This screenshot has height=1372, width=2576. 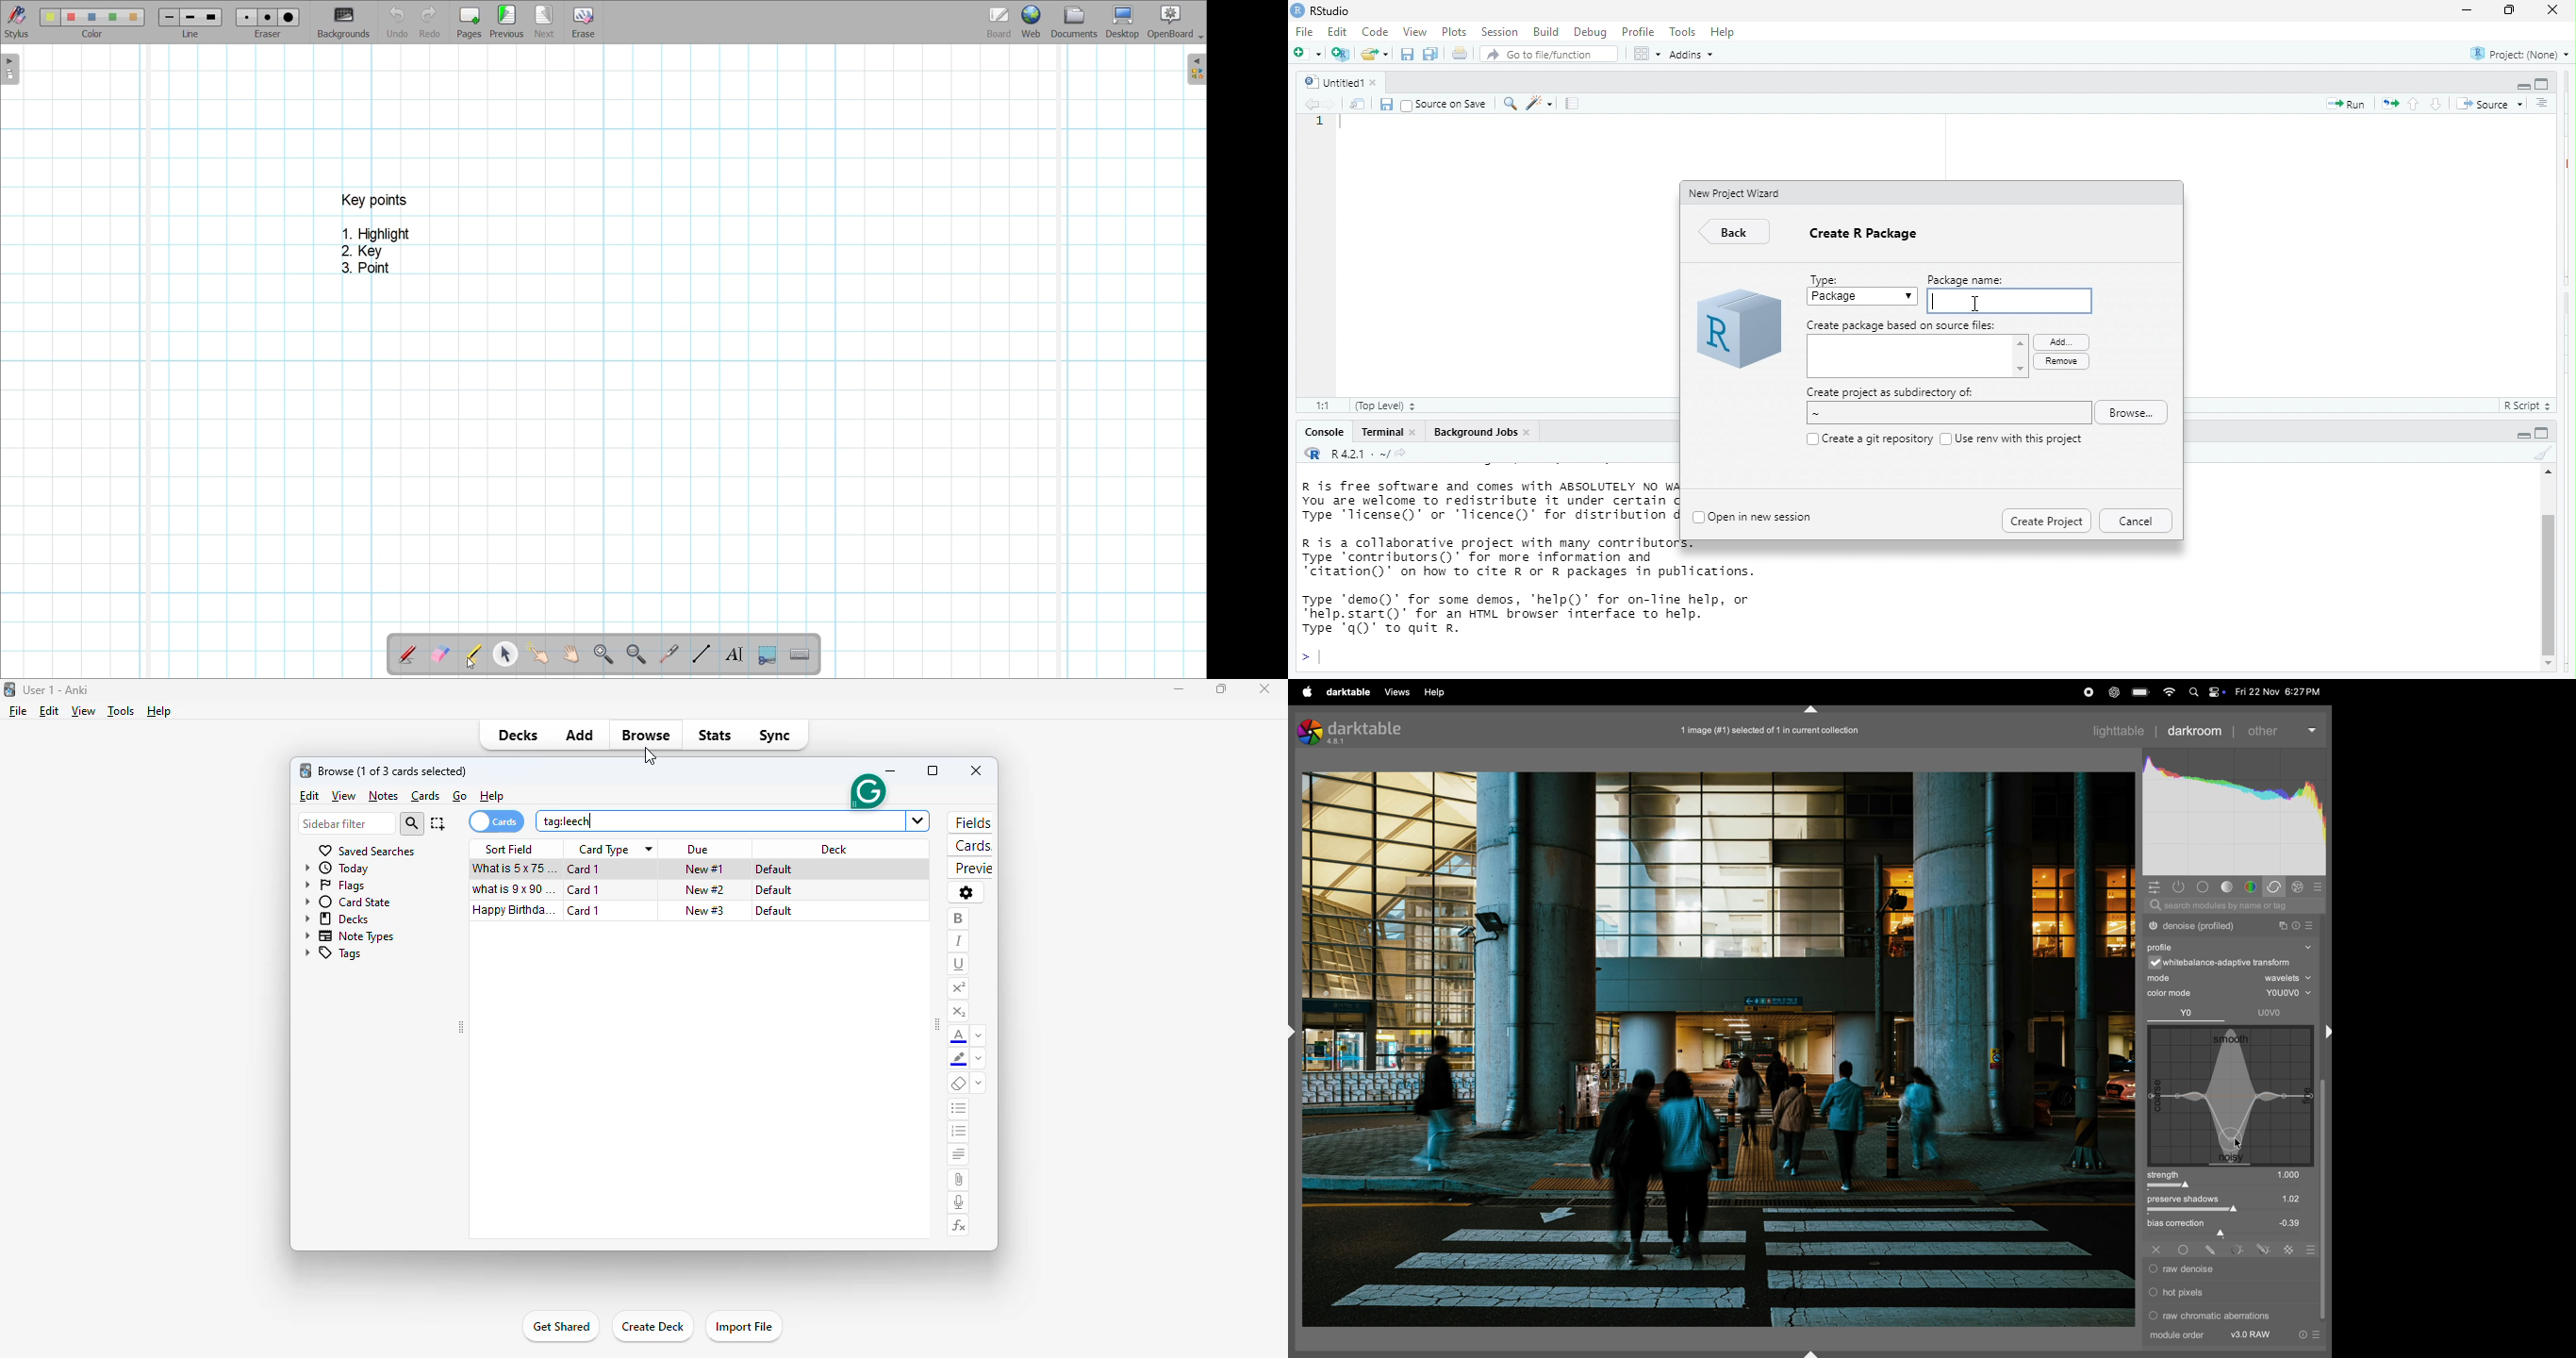 What do you see at coordinates (705, 889) in the screenshot?
I see `new #2` at bounding box center [705, 889].